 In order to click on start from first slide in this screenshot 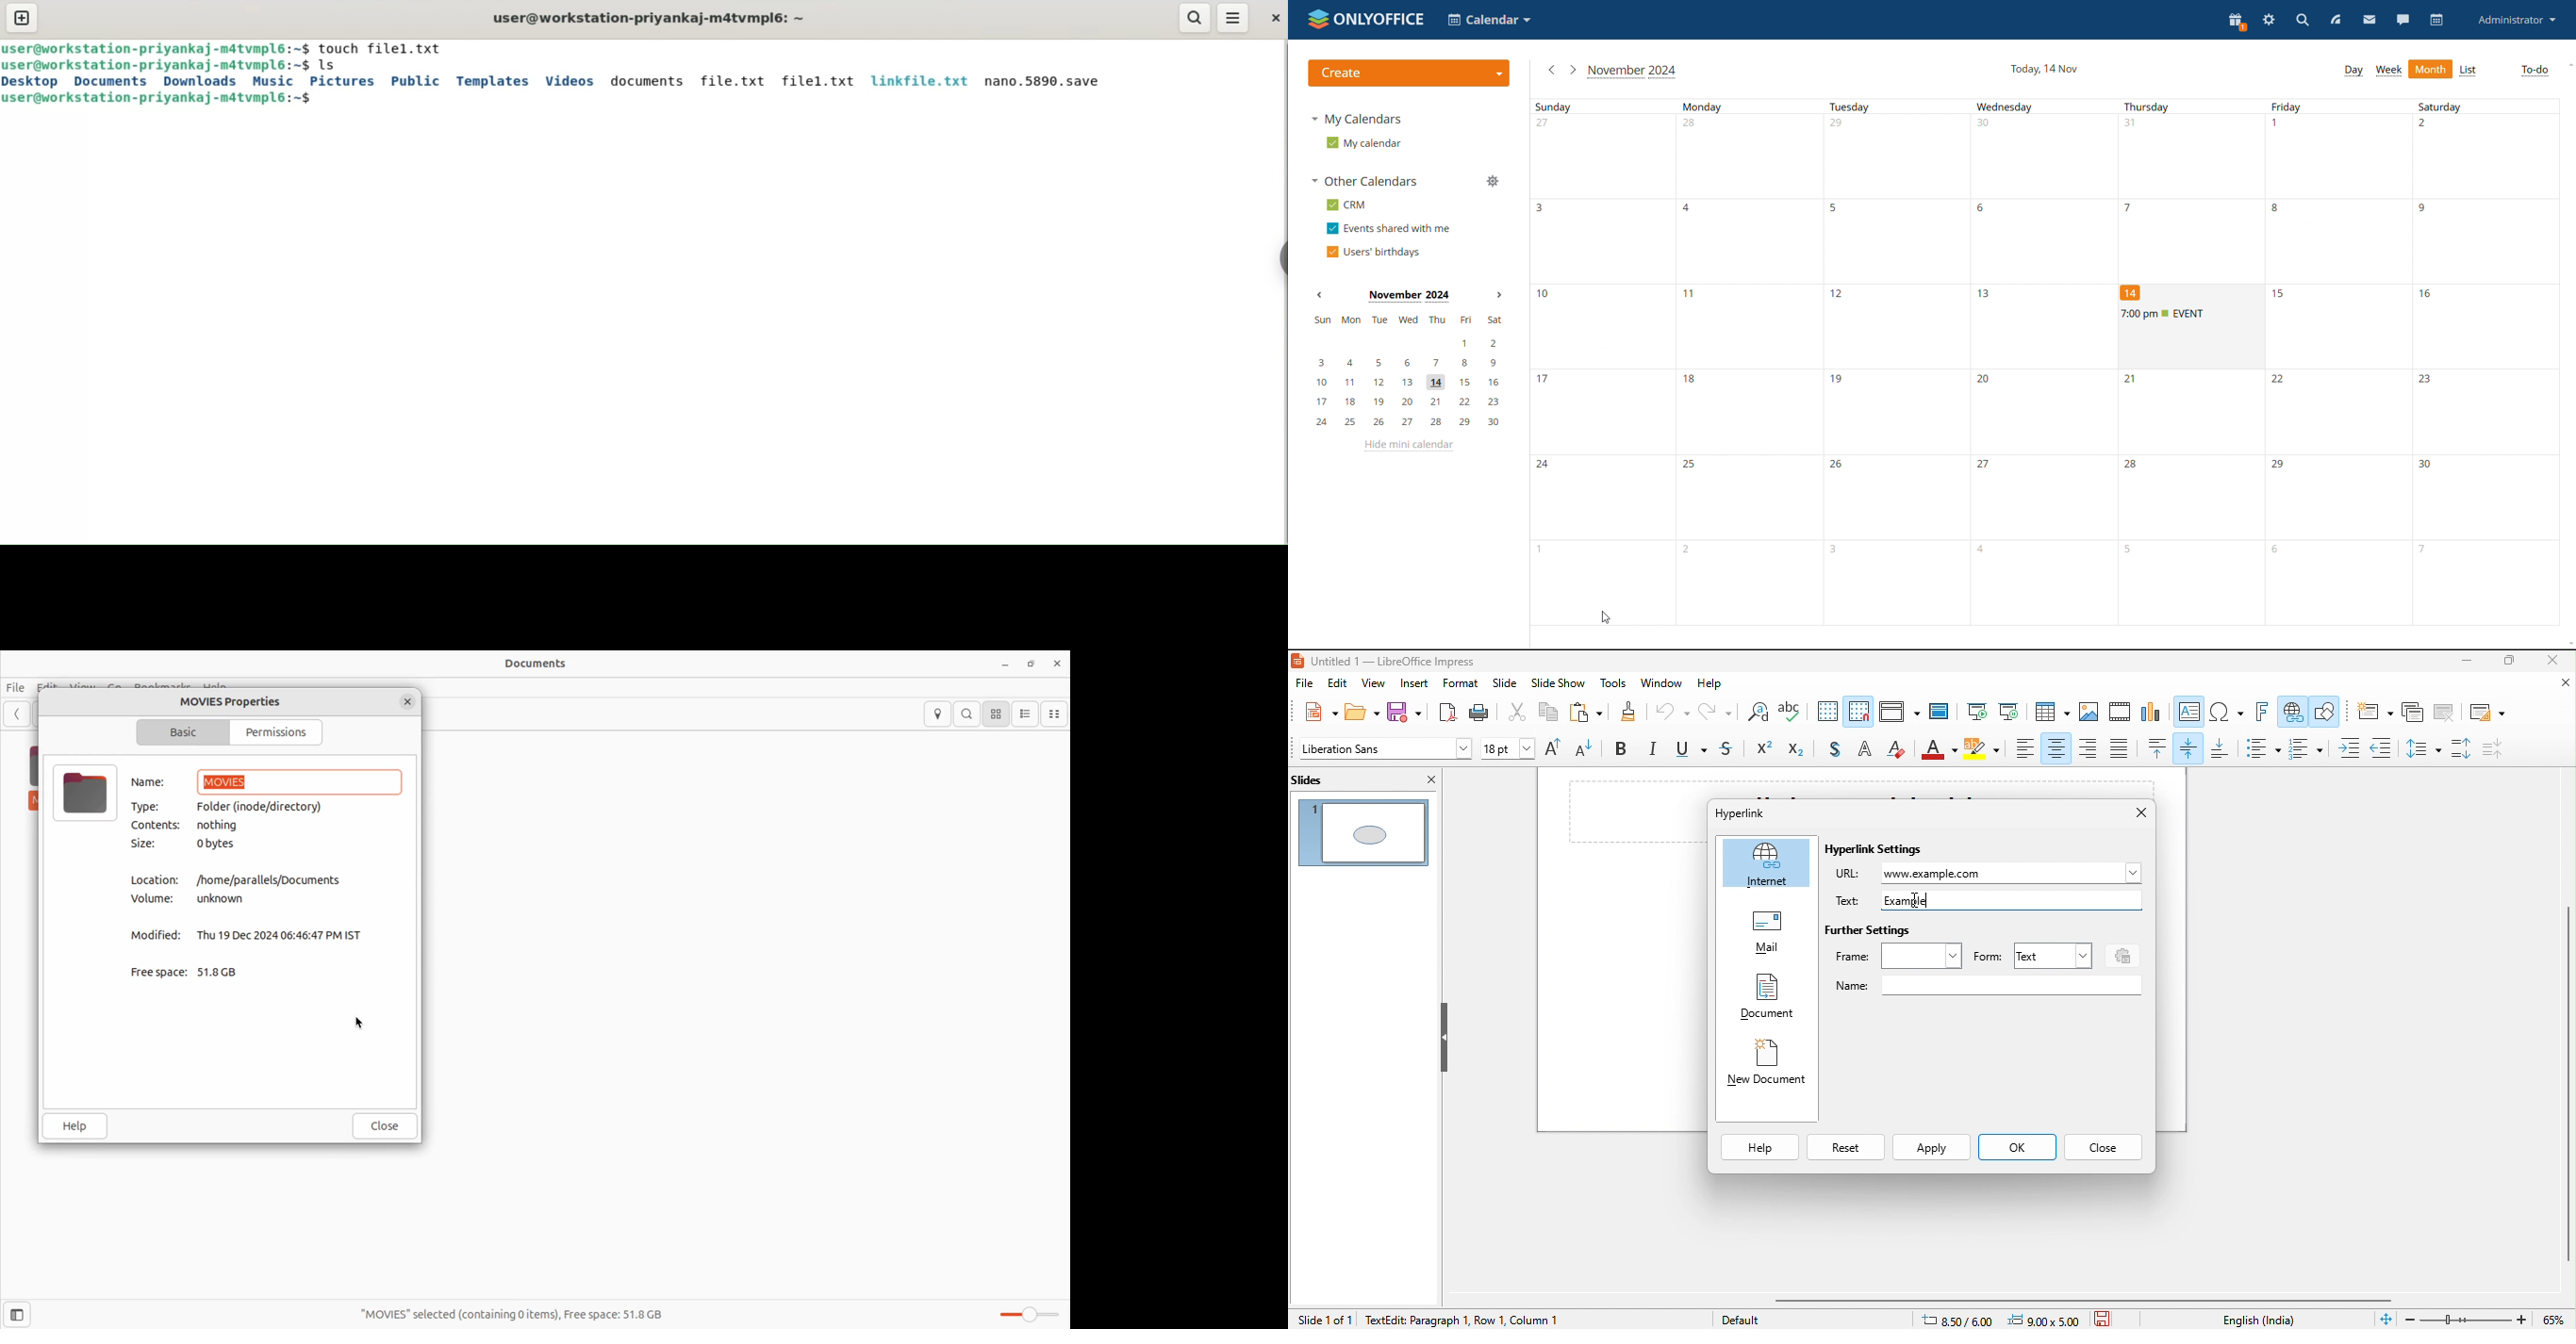, I will do `click(1976, 713)`.